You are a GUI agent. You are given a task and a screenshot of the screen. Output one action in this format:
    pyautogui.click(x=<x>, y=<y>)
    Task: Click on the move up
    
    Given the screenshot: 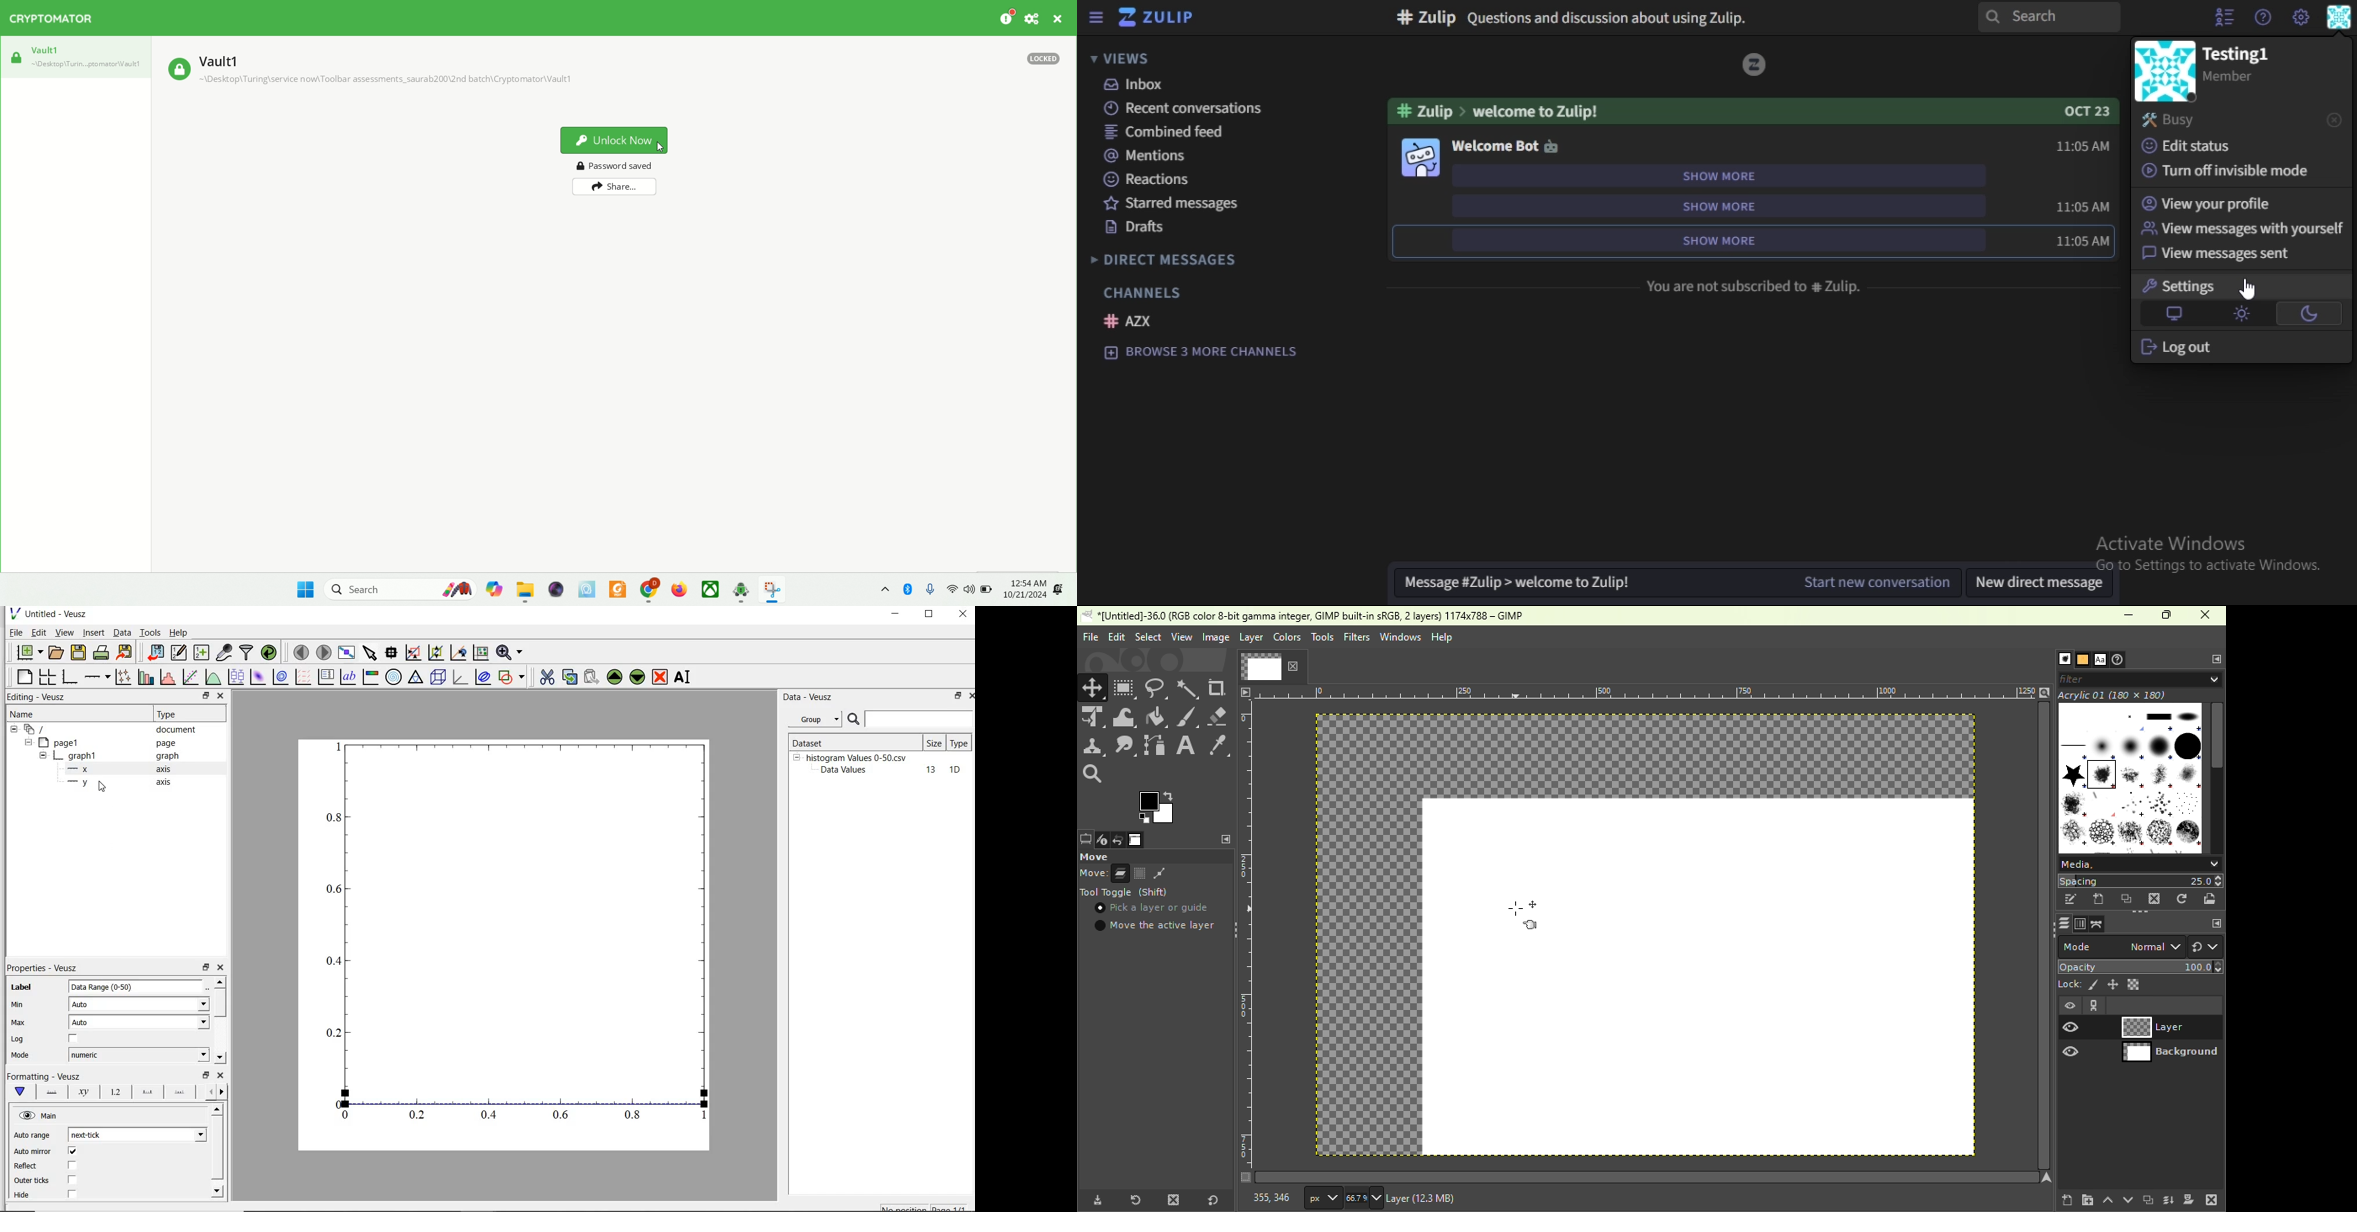 What is the action you would take?
    pyautogui.click(x=218, y=1109)
    